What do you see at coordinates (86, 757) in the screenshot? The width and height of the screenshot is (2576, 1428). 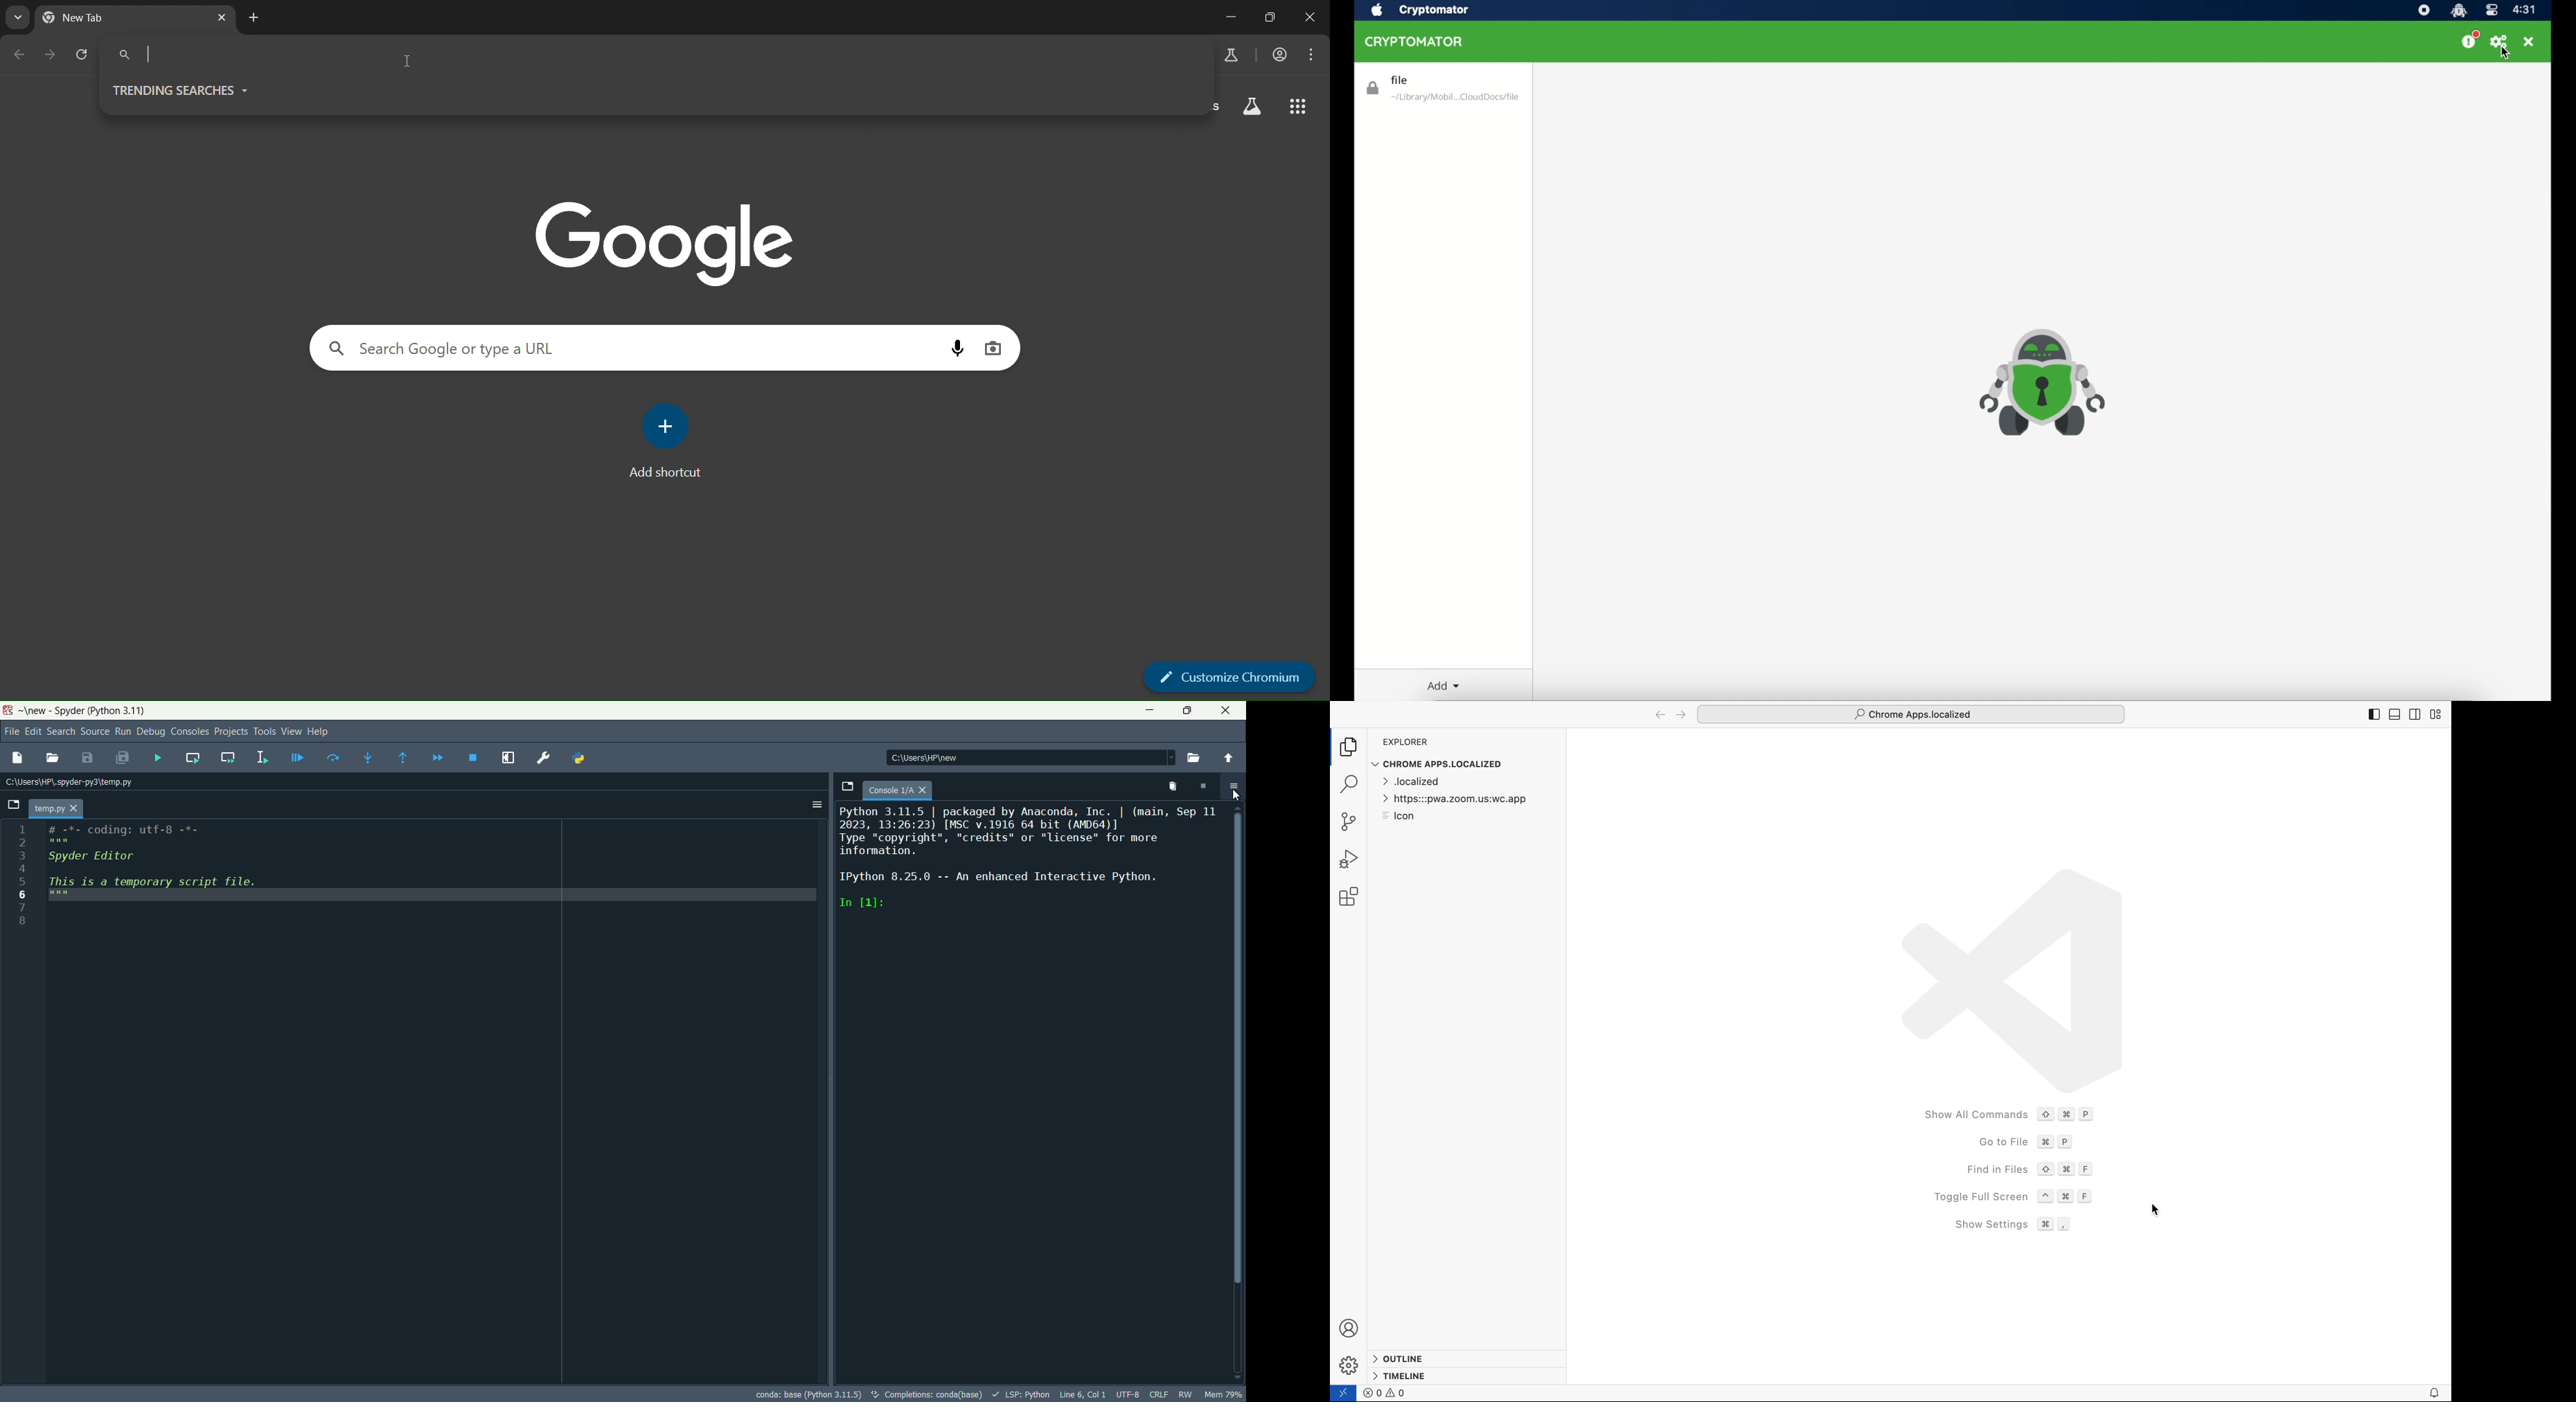 I see `save file` at bounding box center [86, 757].